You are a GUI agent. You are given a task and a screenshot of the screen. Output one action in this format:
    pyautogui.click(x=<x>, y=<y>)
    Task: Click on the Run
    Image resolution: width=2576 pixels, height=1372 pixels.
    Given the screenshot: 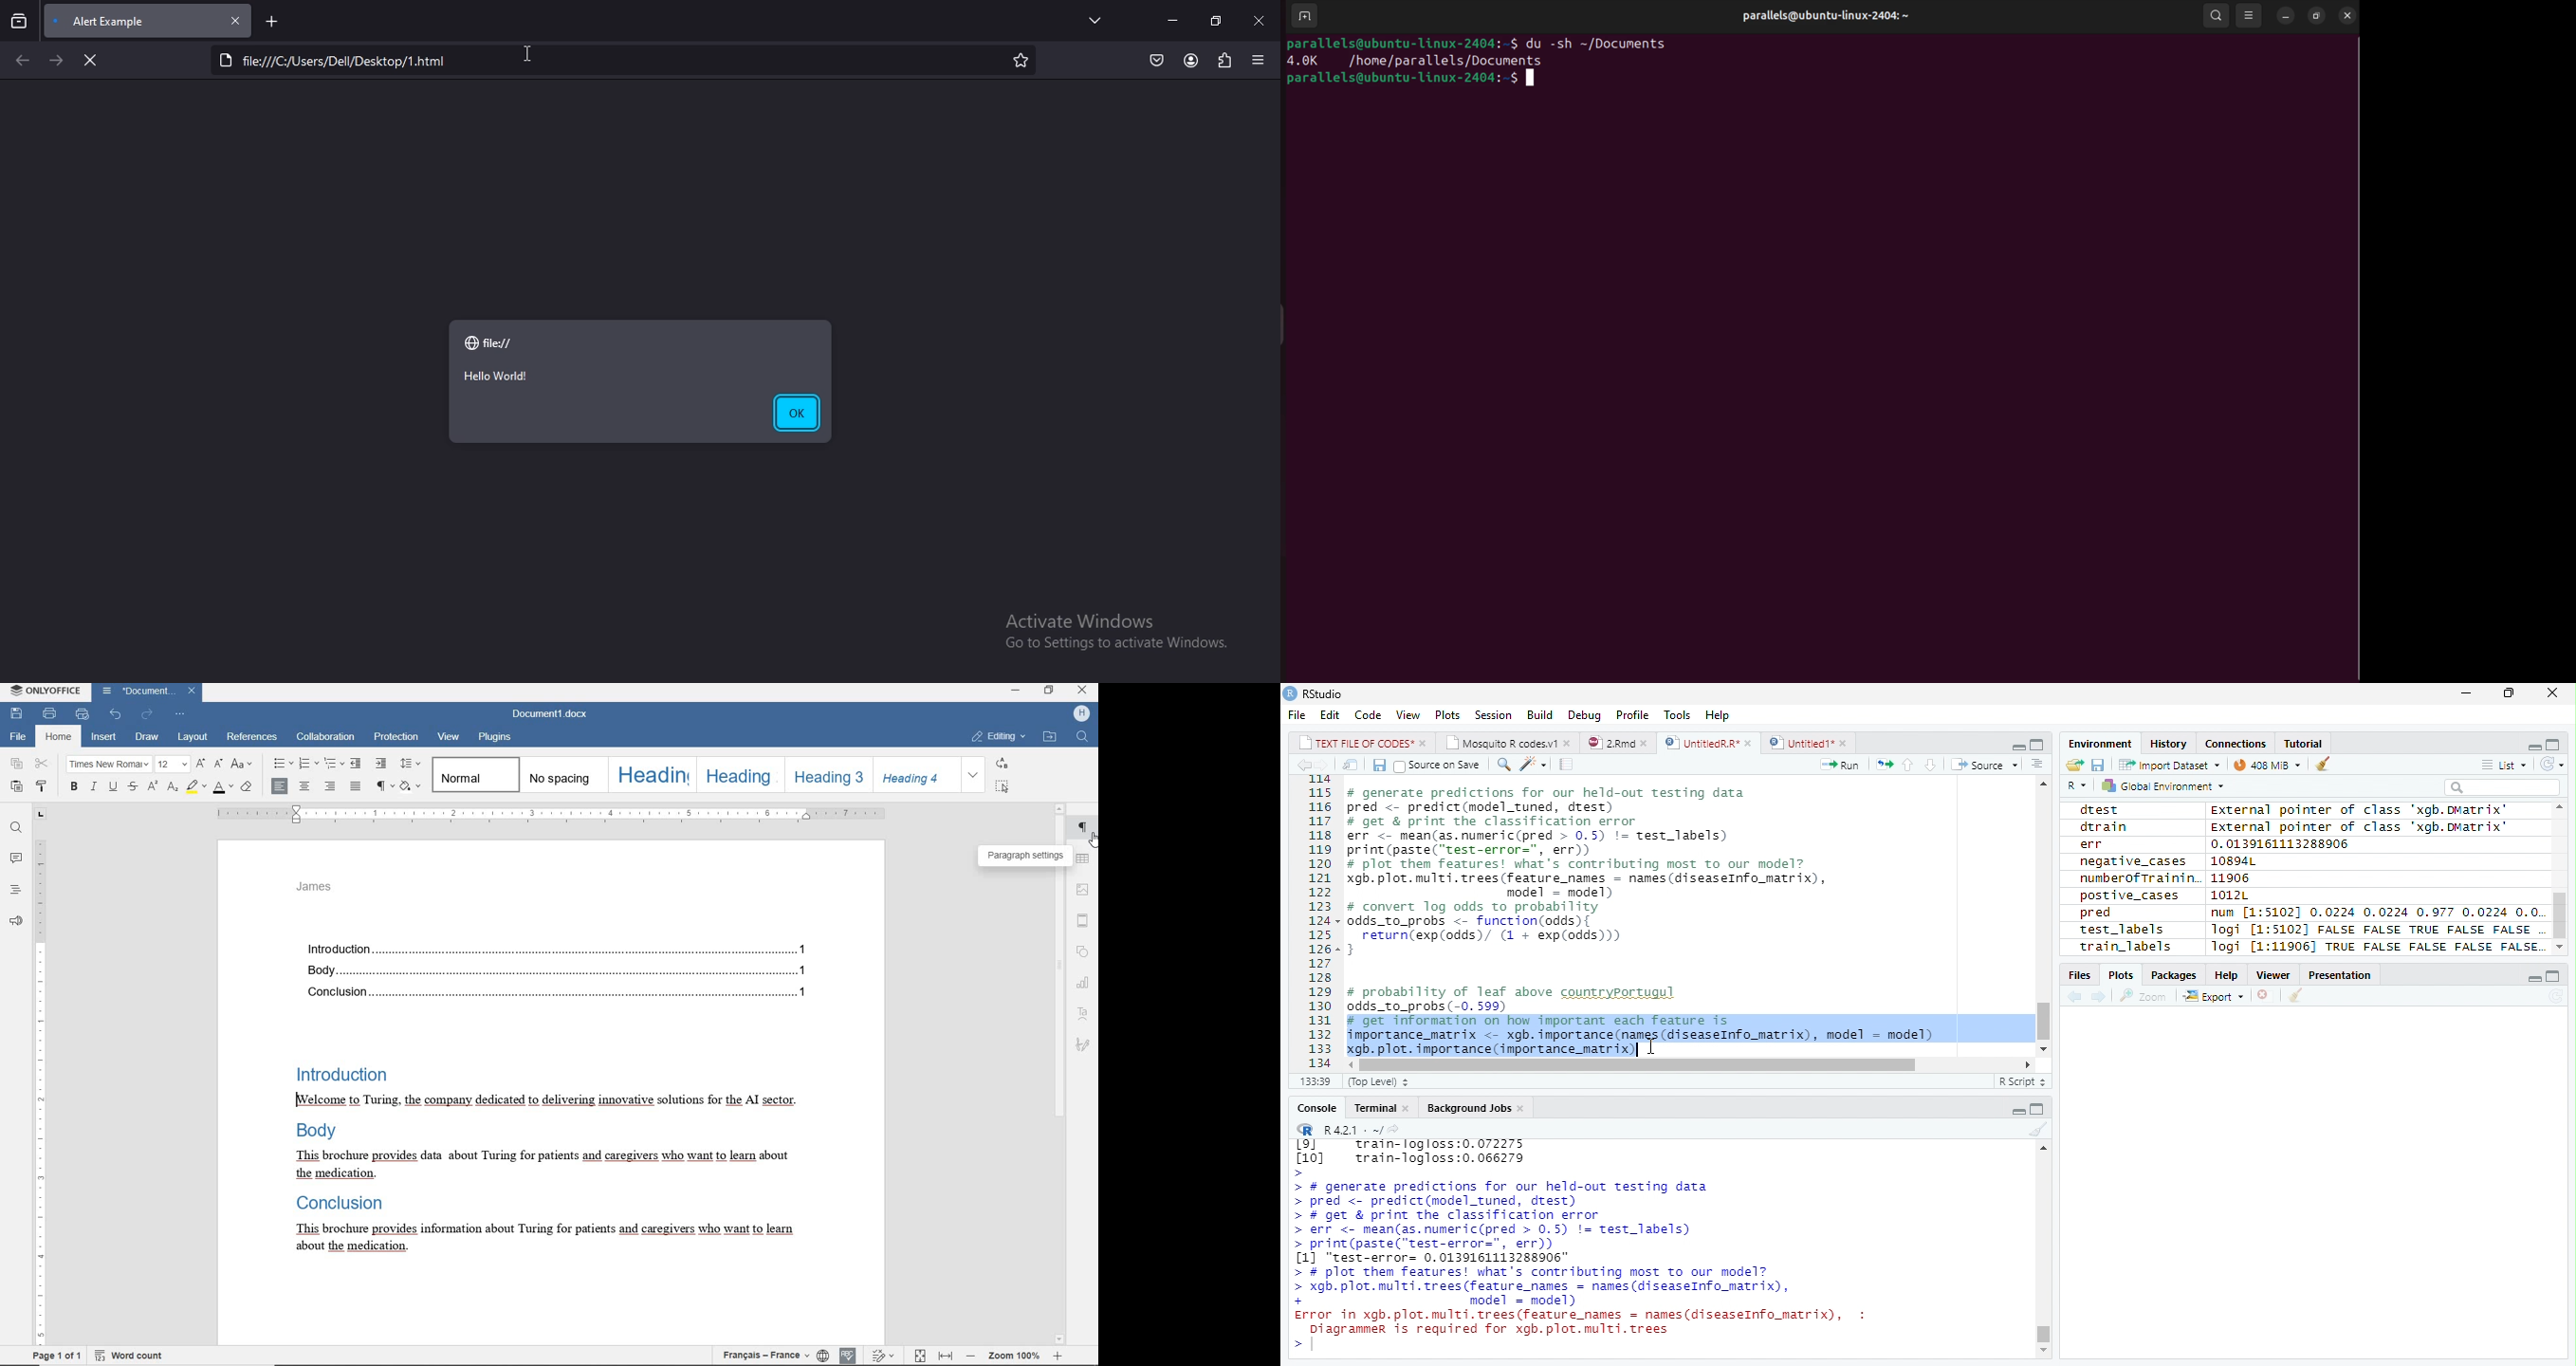 What is the action you would take?
    pyautogui.click(x=1841, y=764)
    